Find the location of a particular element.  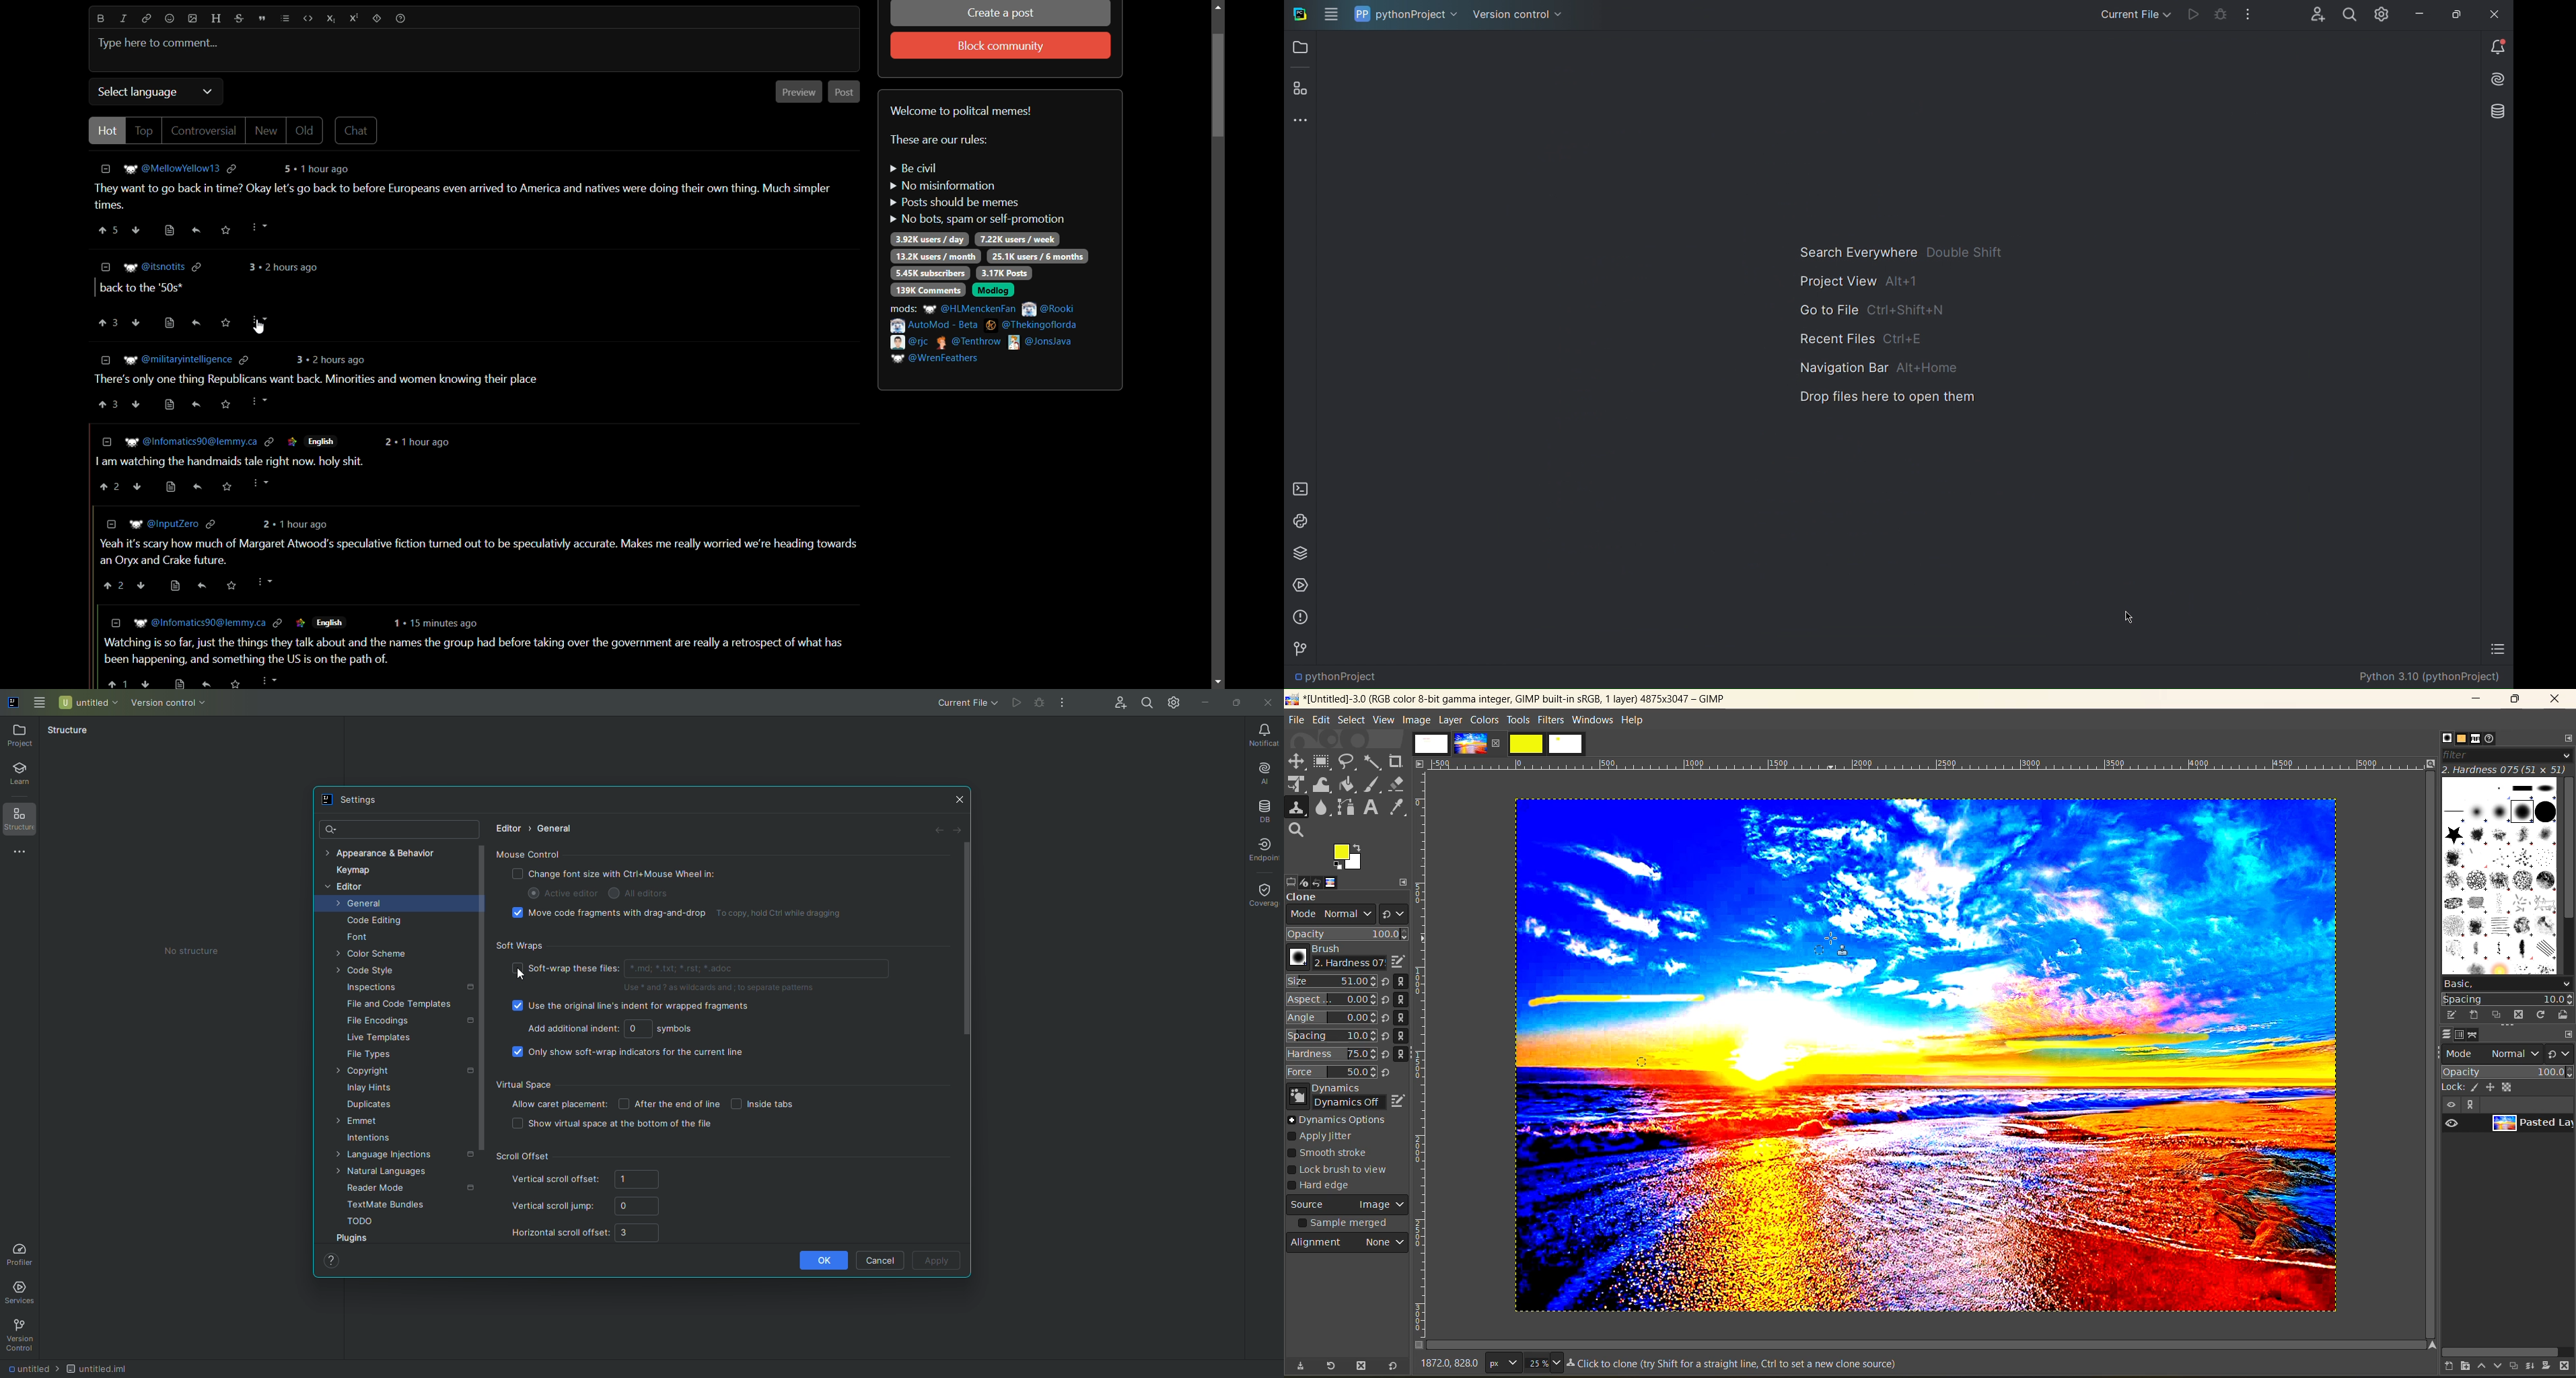

windows is located at coordinates (1594, 720).